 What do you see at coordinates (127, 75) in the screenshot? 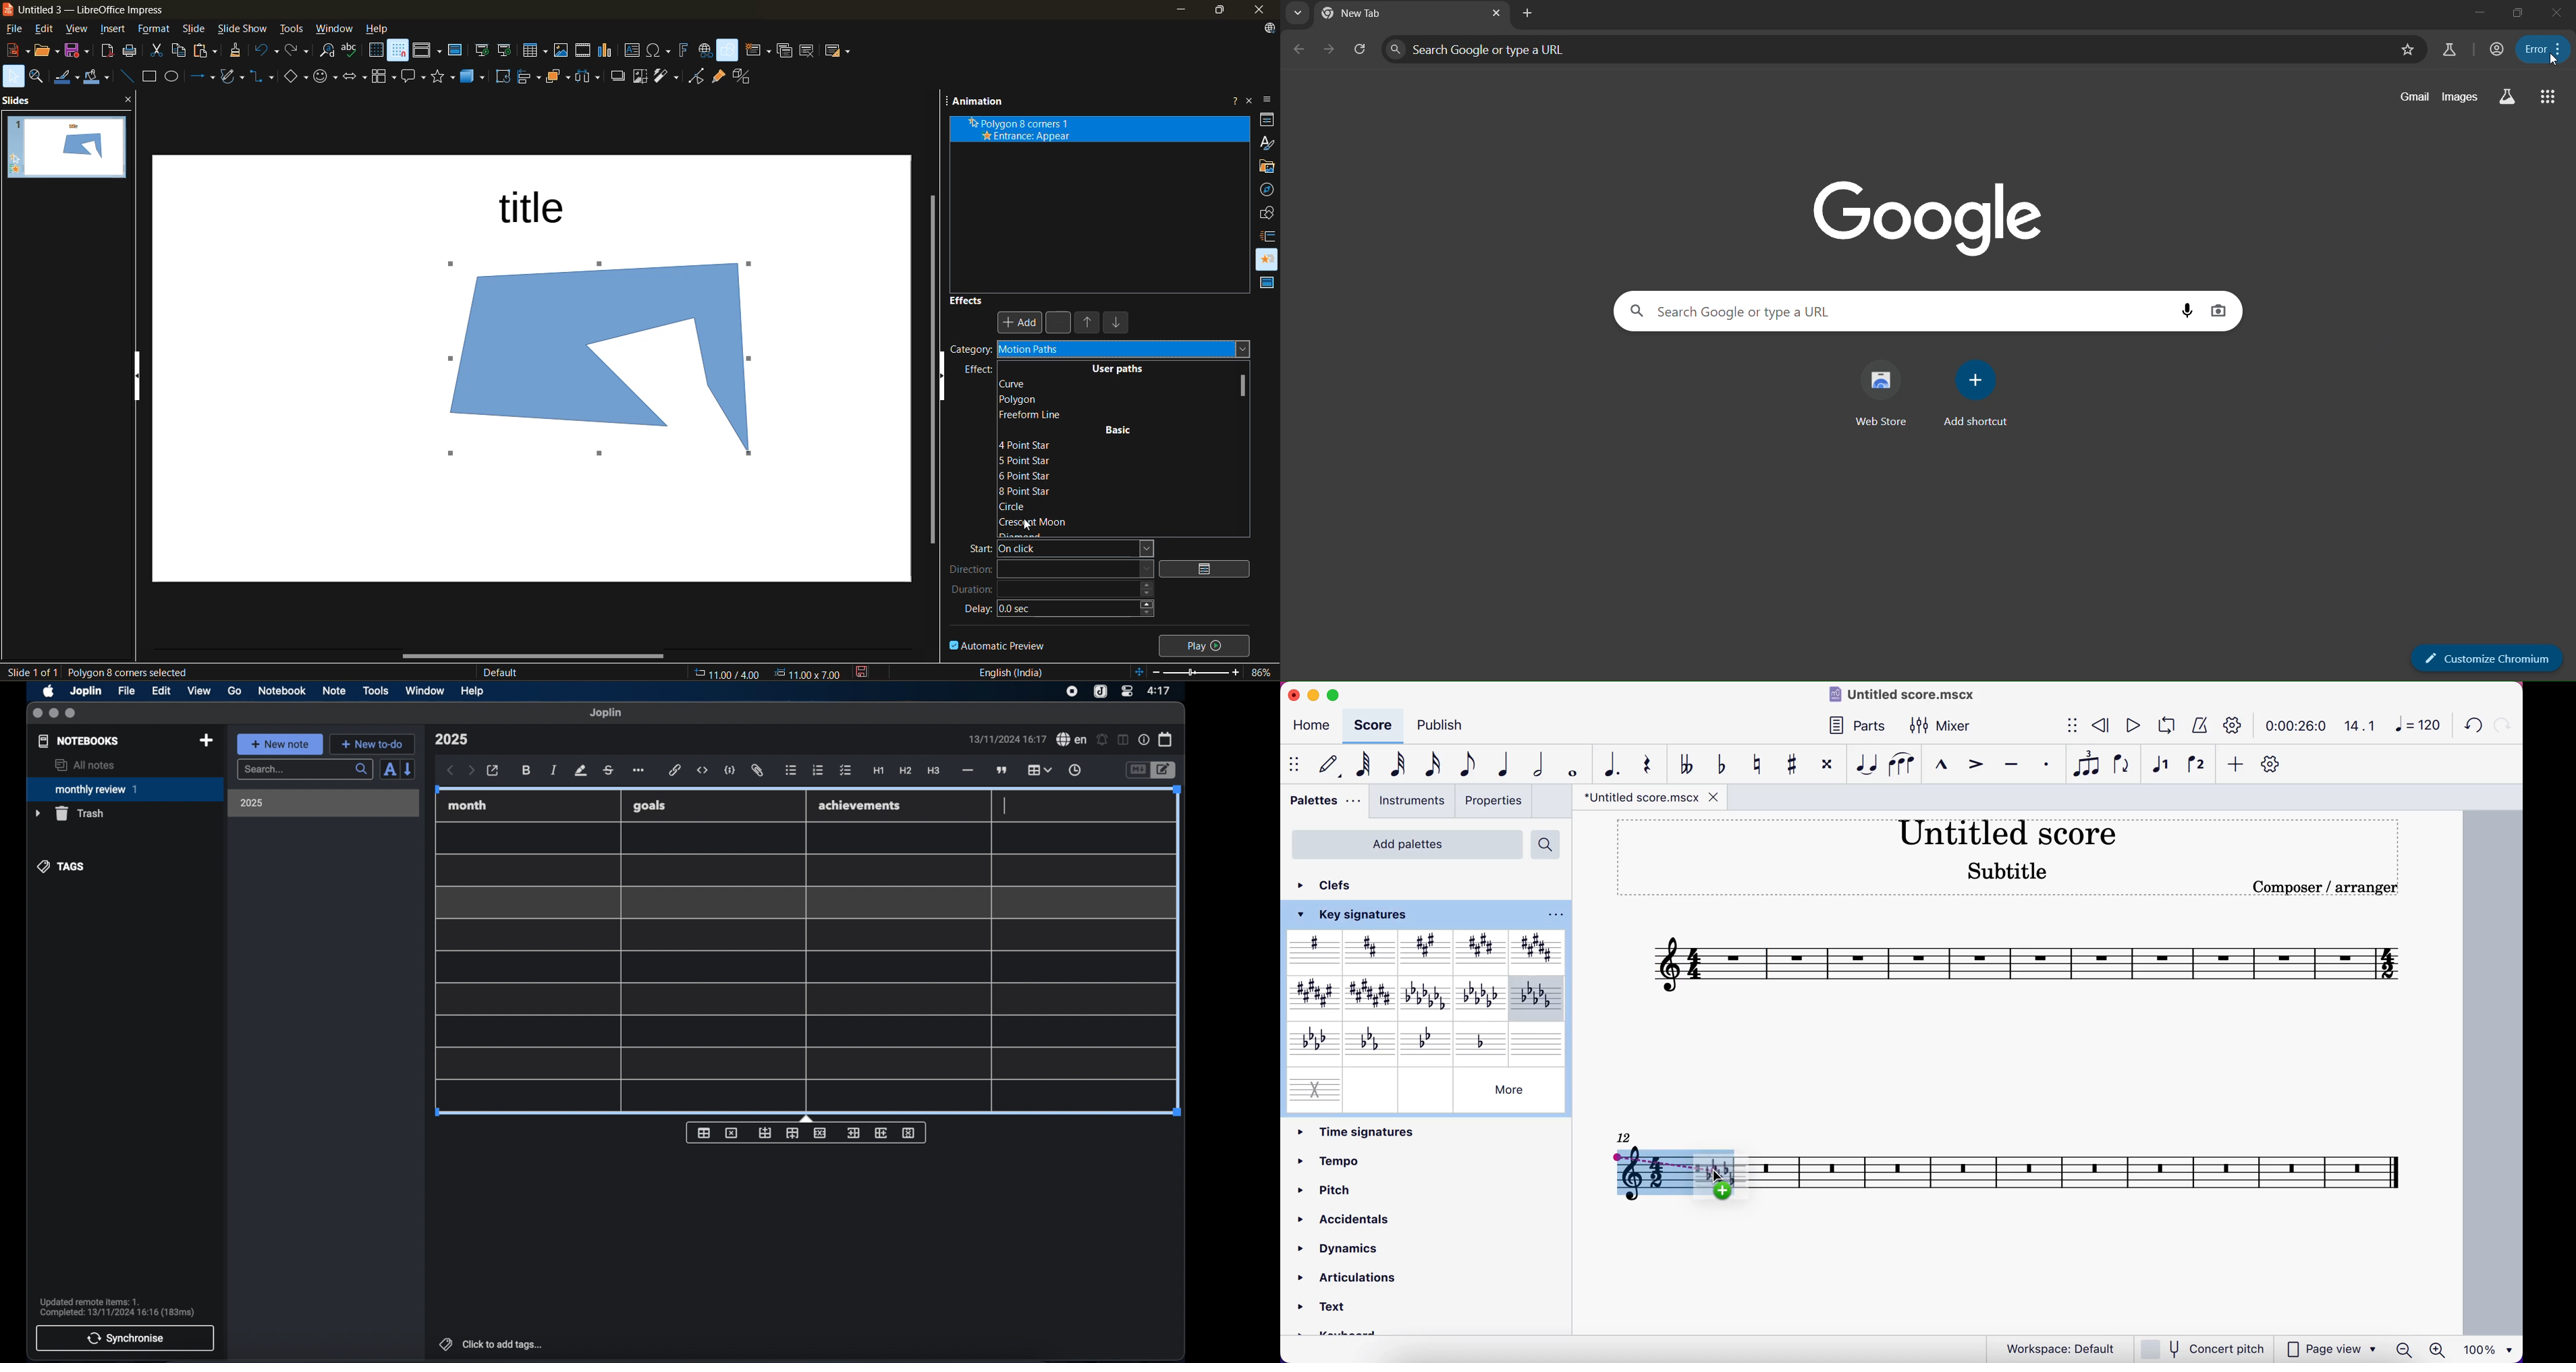
I see `insert line` at bounding box center [127, 75].